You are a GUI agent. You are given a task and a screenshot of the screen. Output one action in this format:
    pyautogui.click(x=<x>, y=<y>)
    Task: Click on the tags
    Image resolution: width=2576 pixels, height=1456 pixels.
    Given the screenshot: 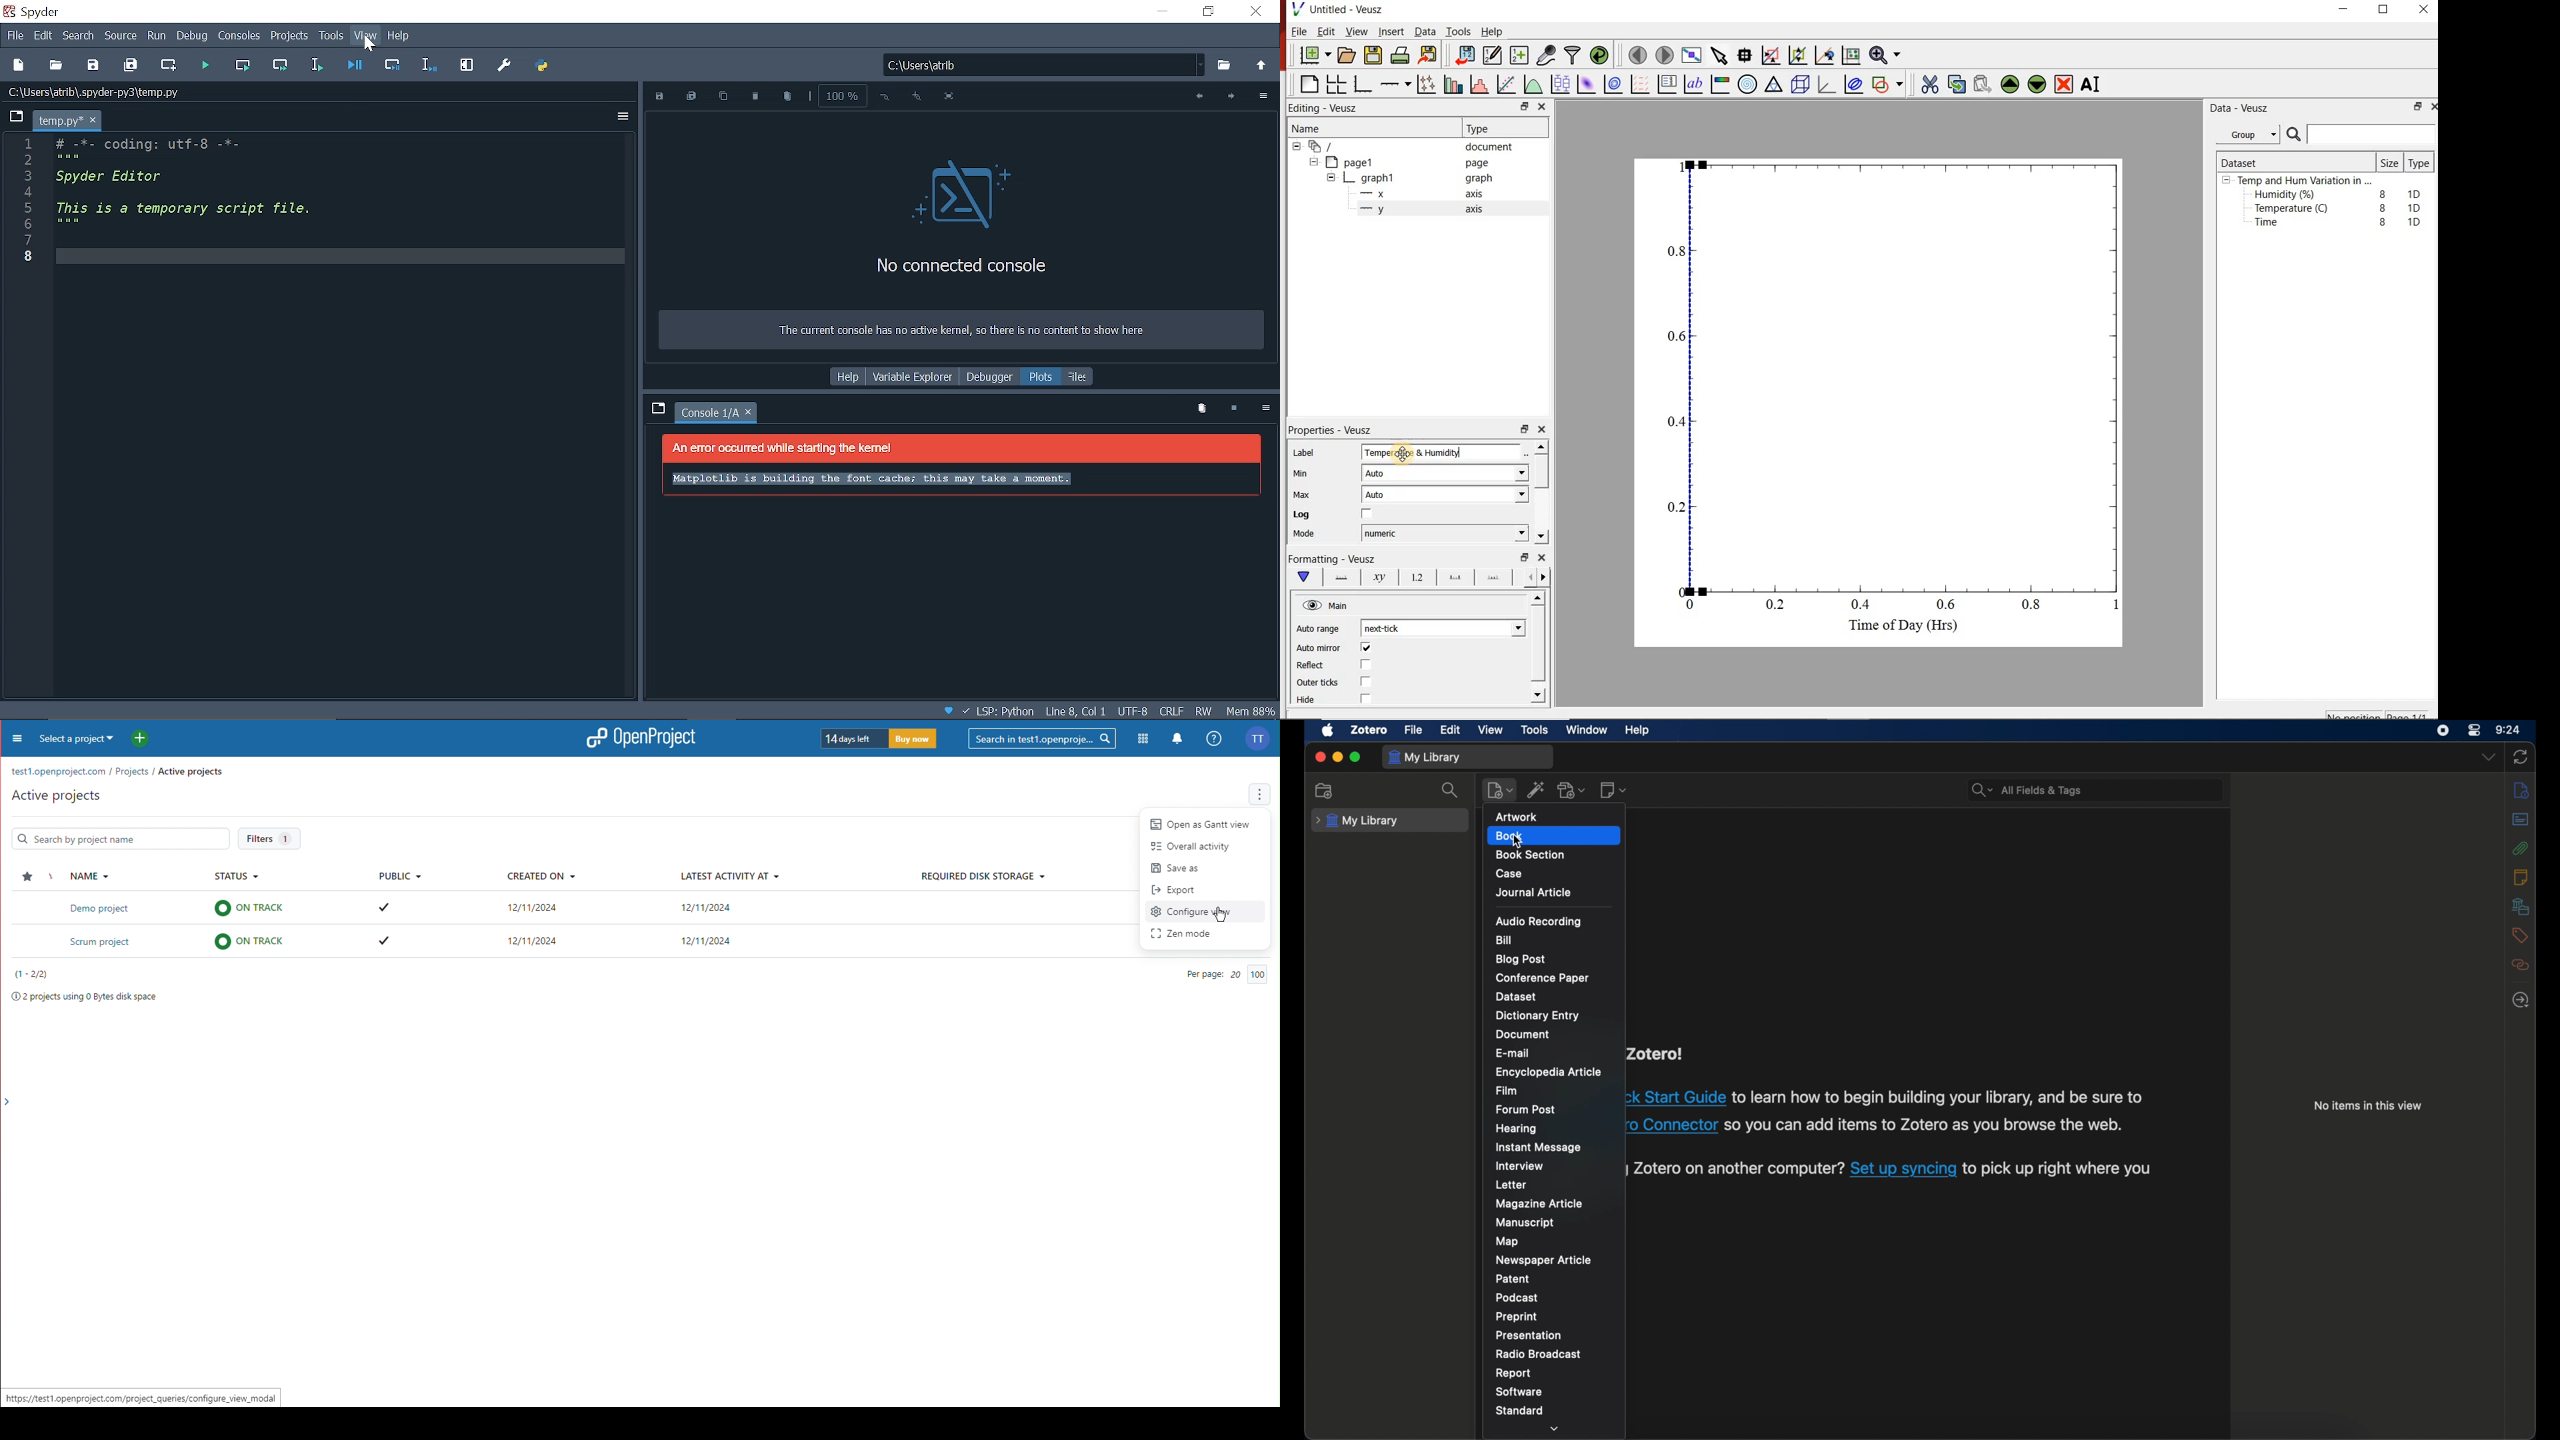 What is the action you would take?
    pyautogui.click(x=2520, y=935)
    